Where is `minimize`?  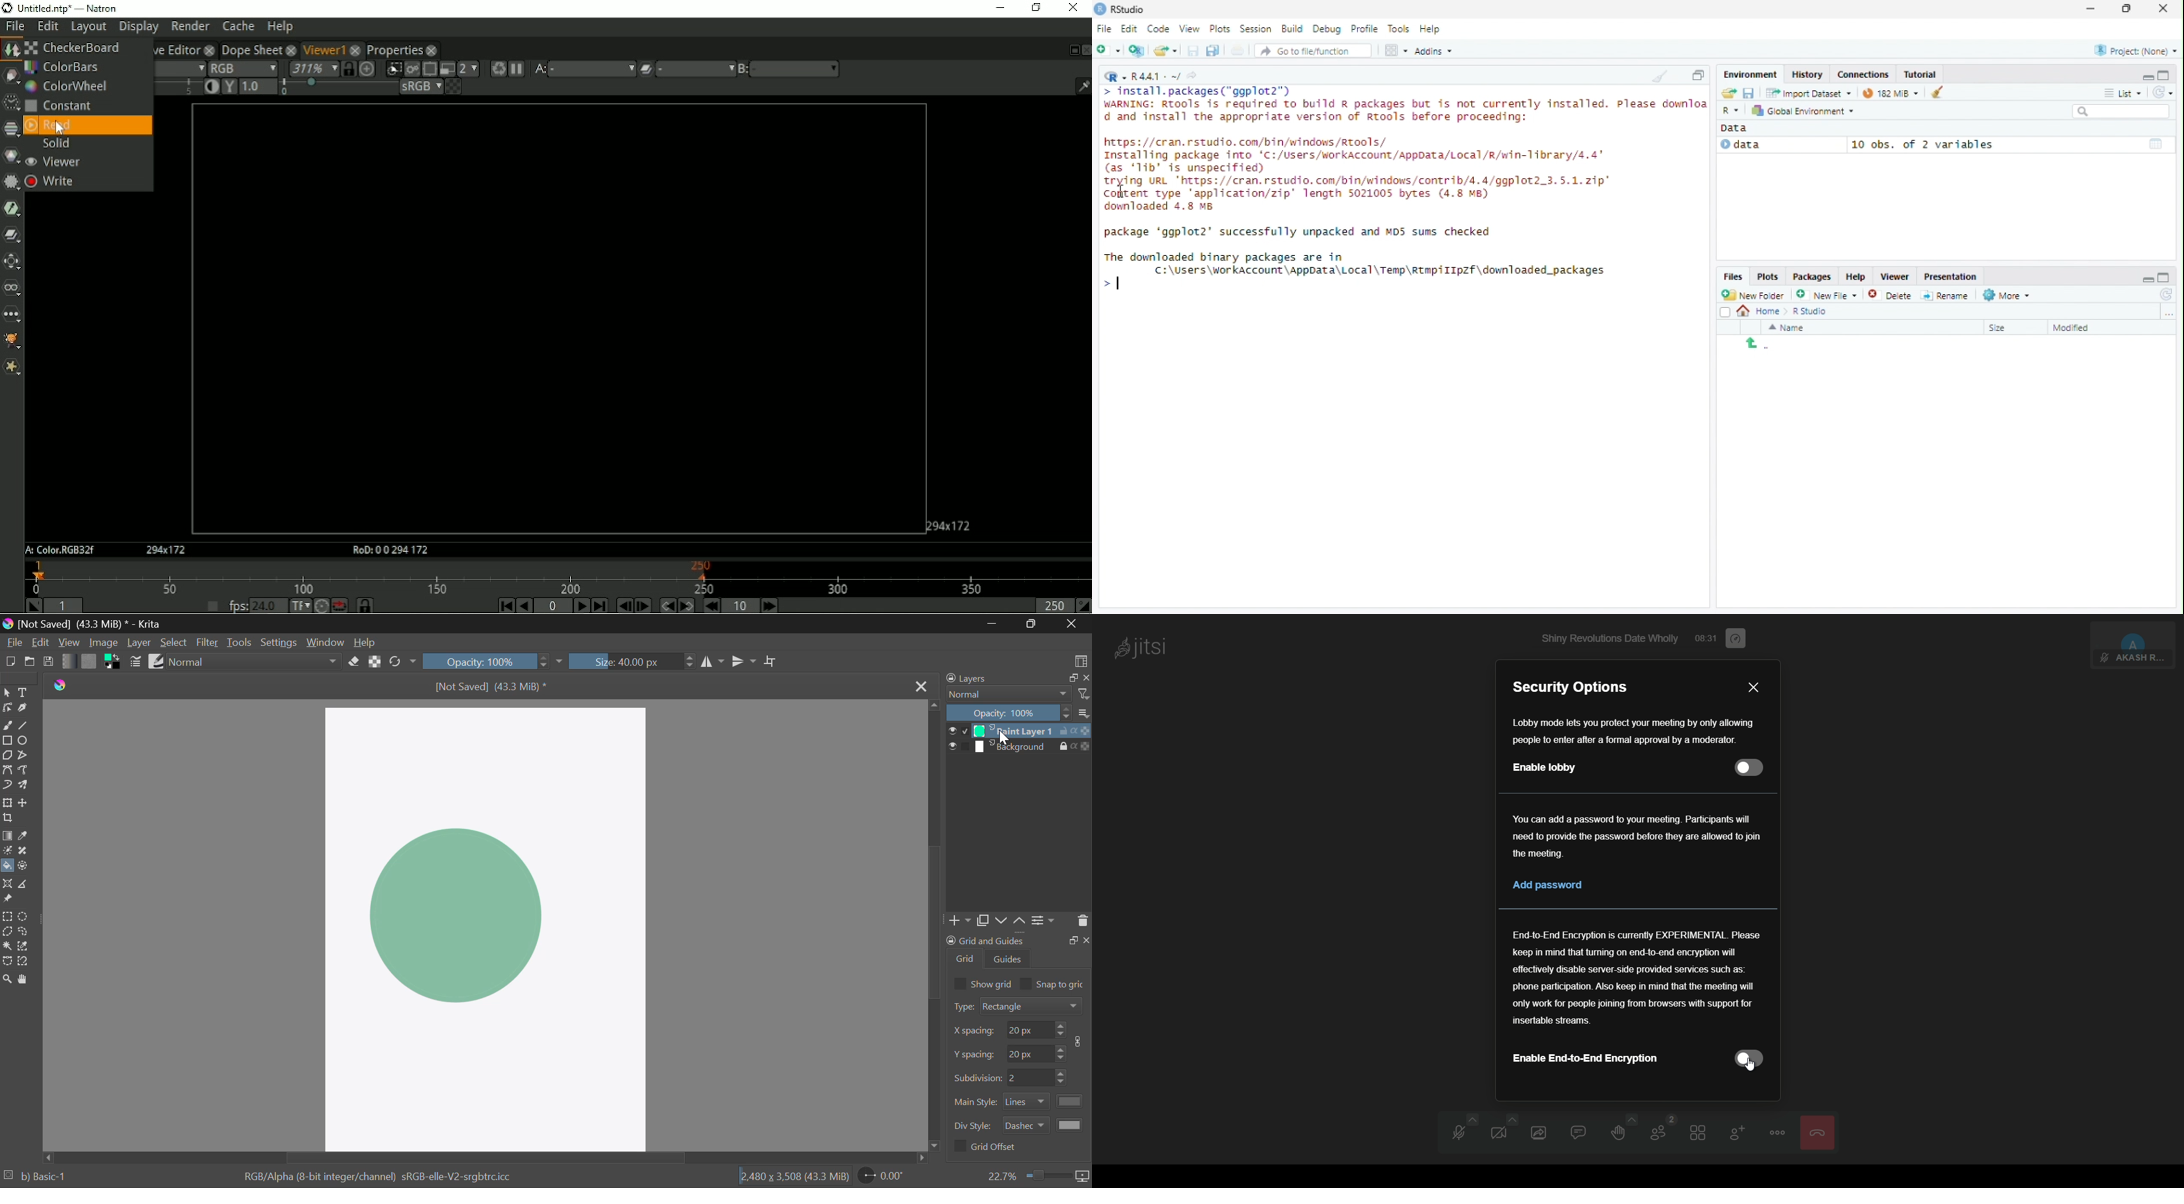 minimize is located at coordinates (2148, 76).